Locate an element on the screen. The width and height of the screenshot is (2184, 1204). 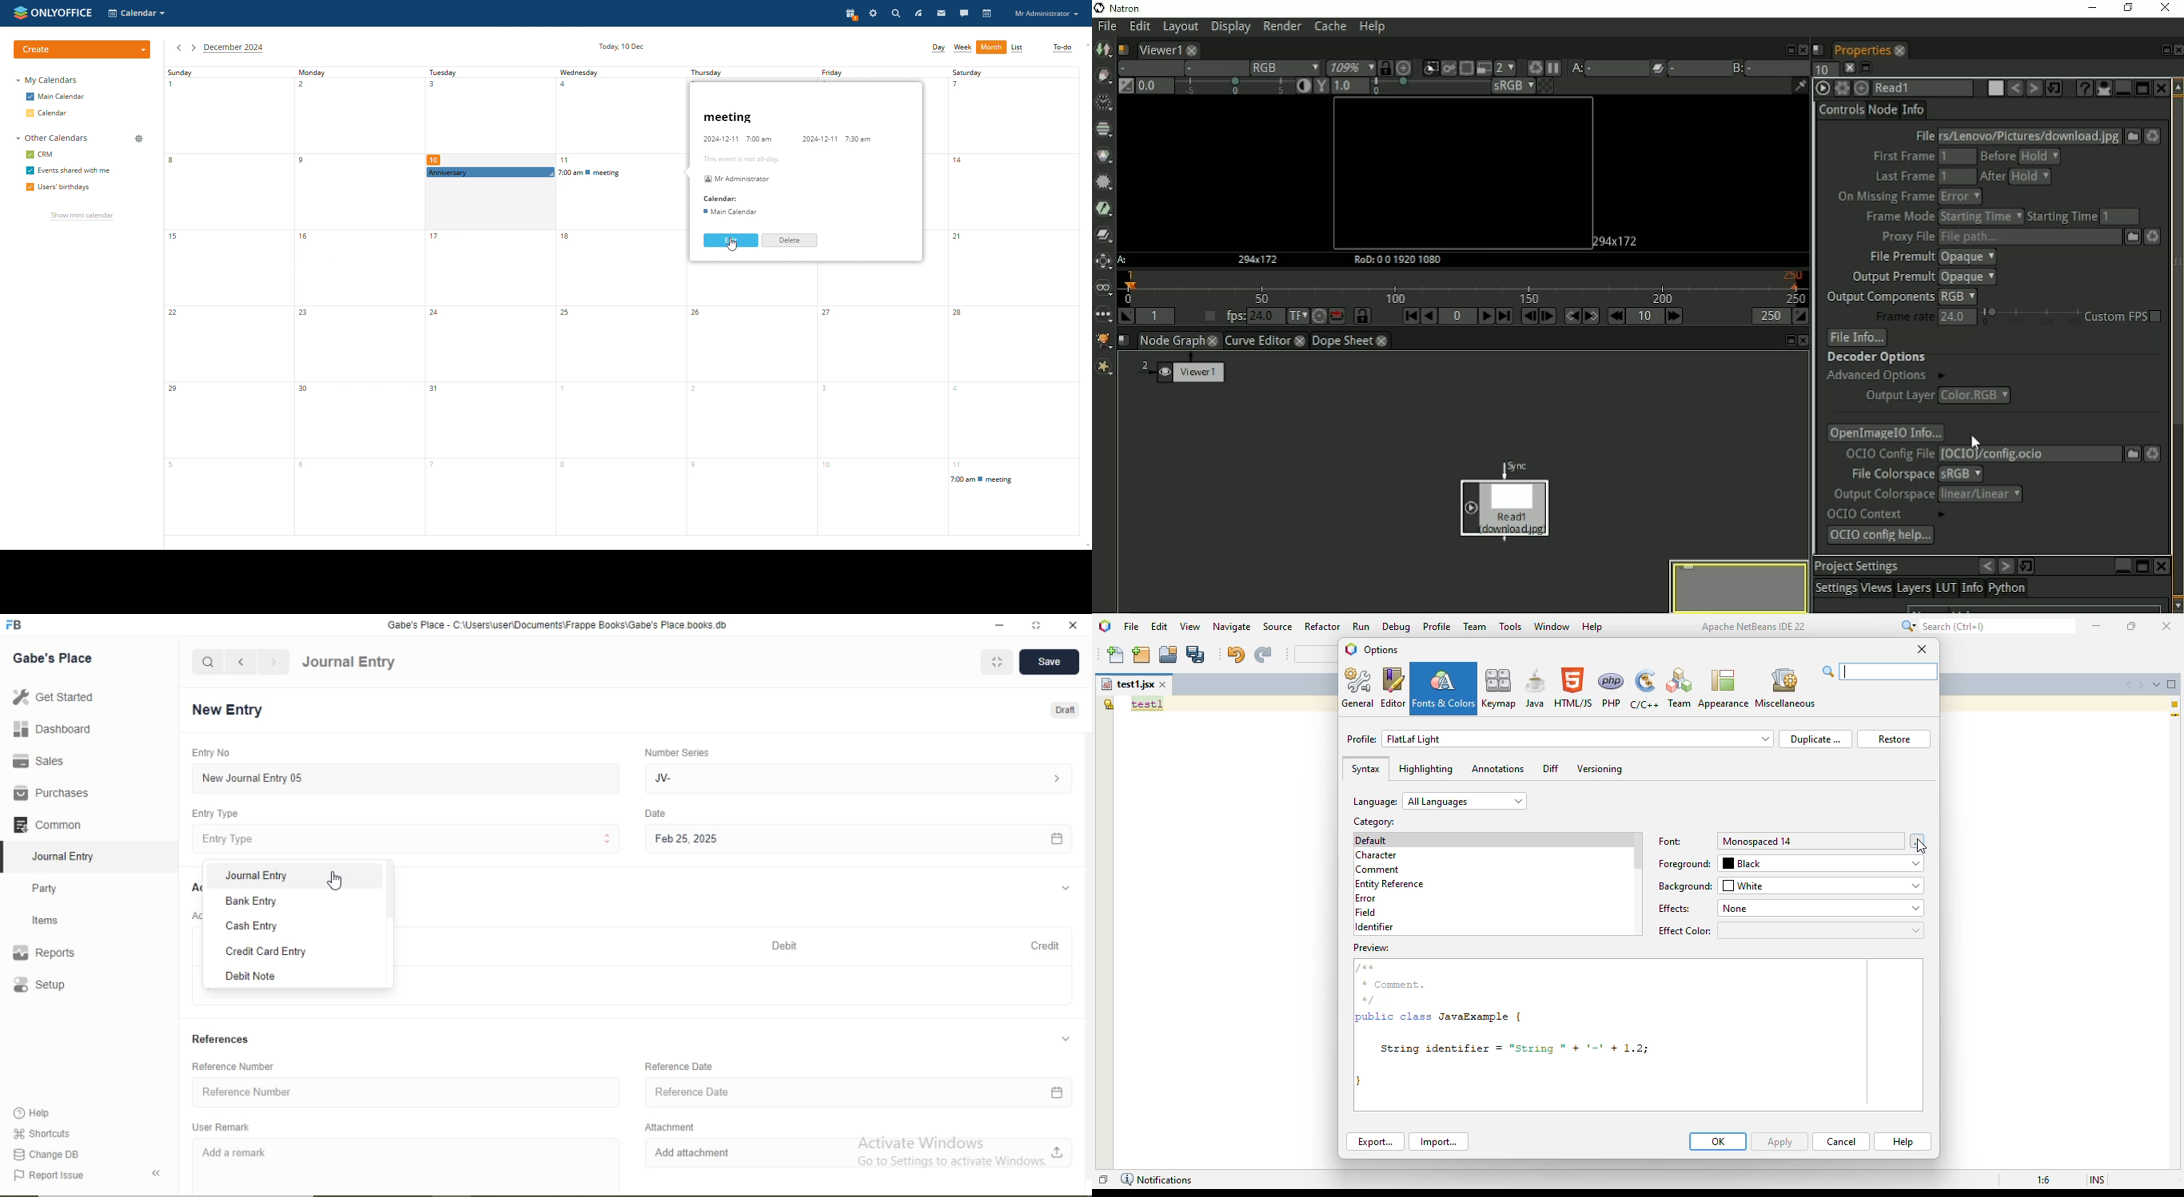
next month is located at coordinates (193, 48).